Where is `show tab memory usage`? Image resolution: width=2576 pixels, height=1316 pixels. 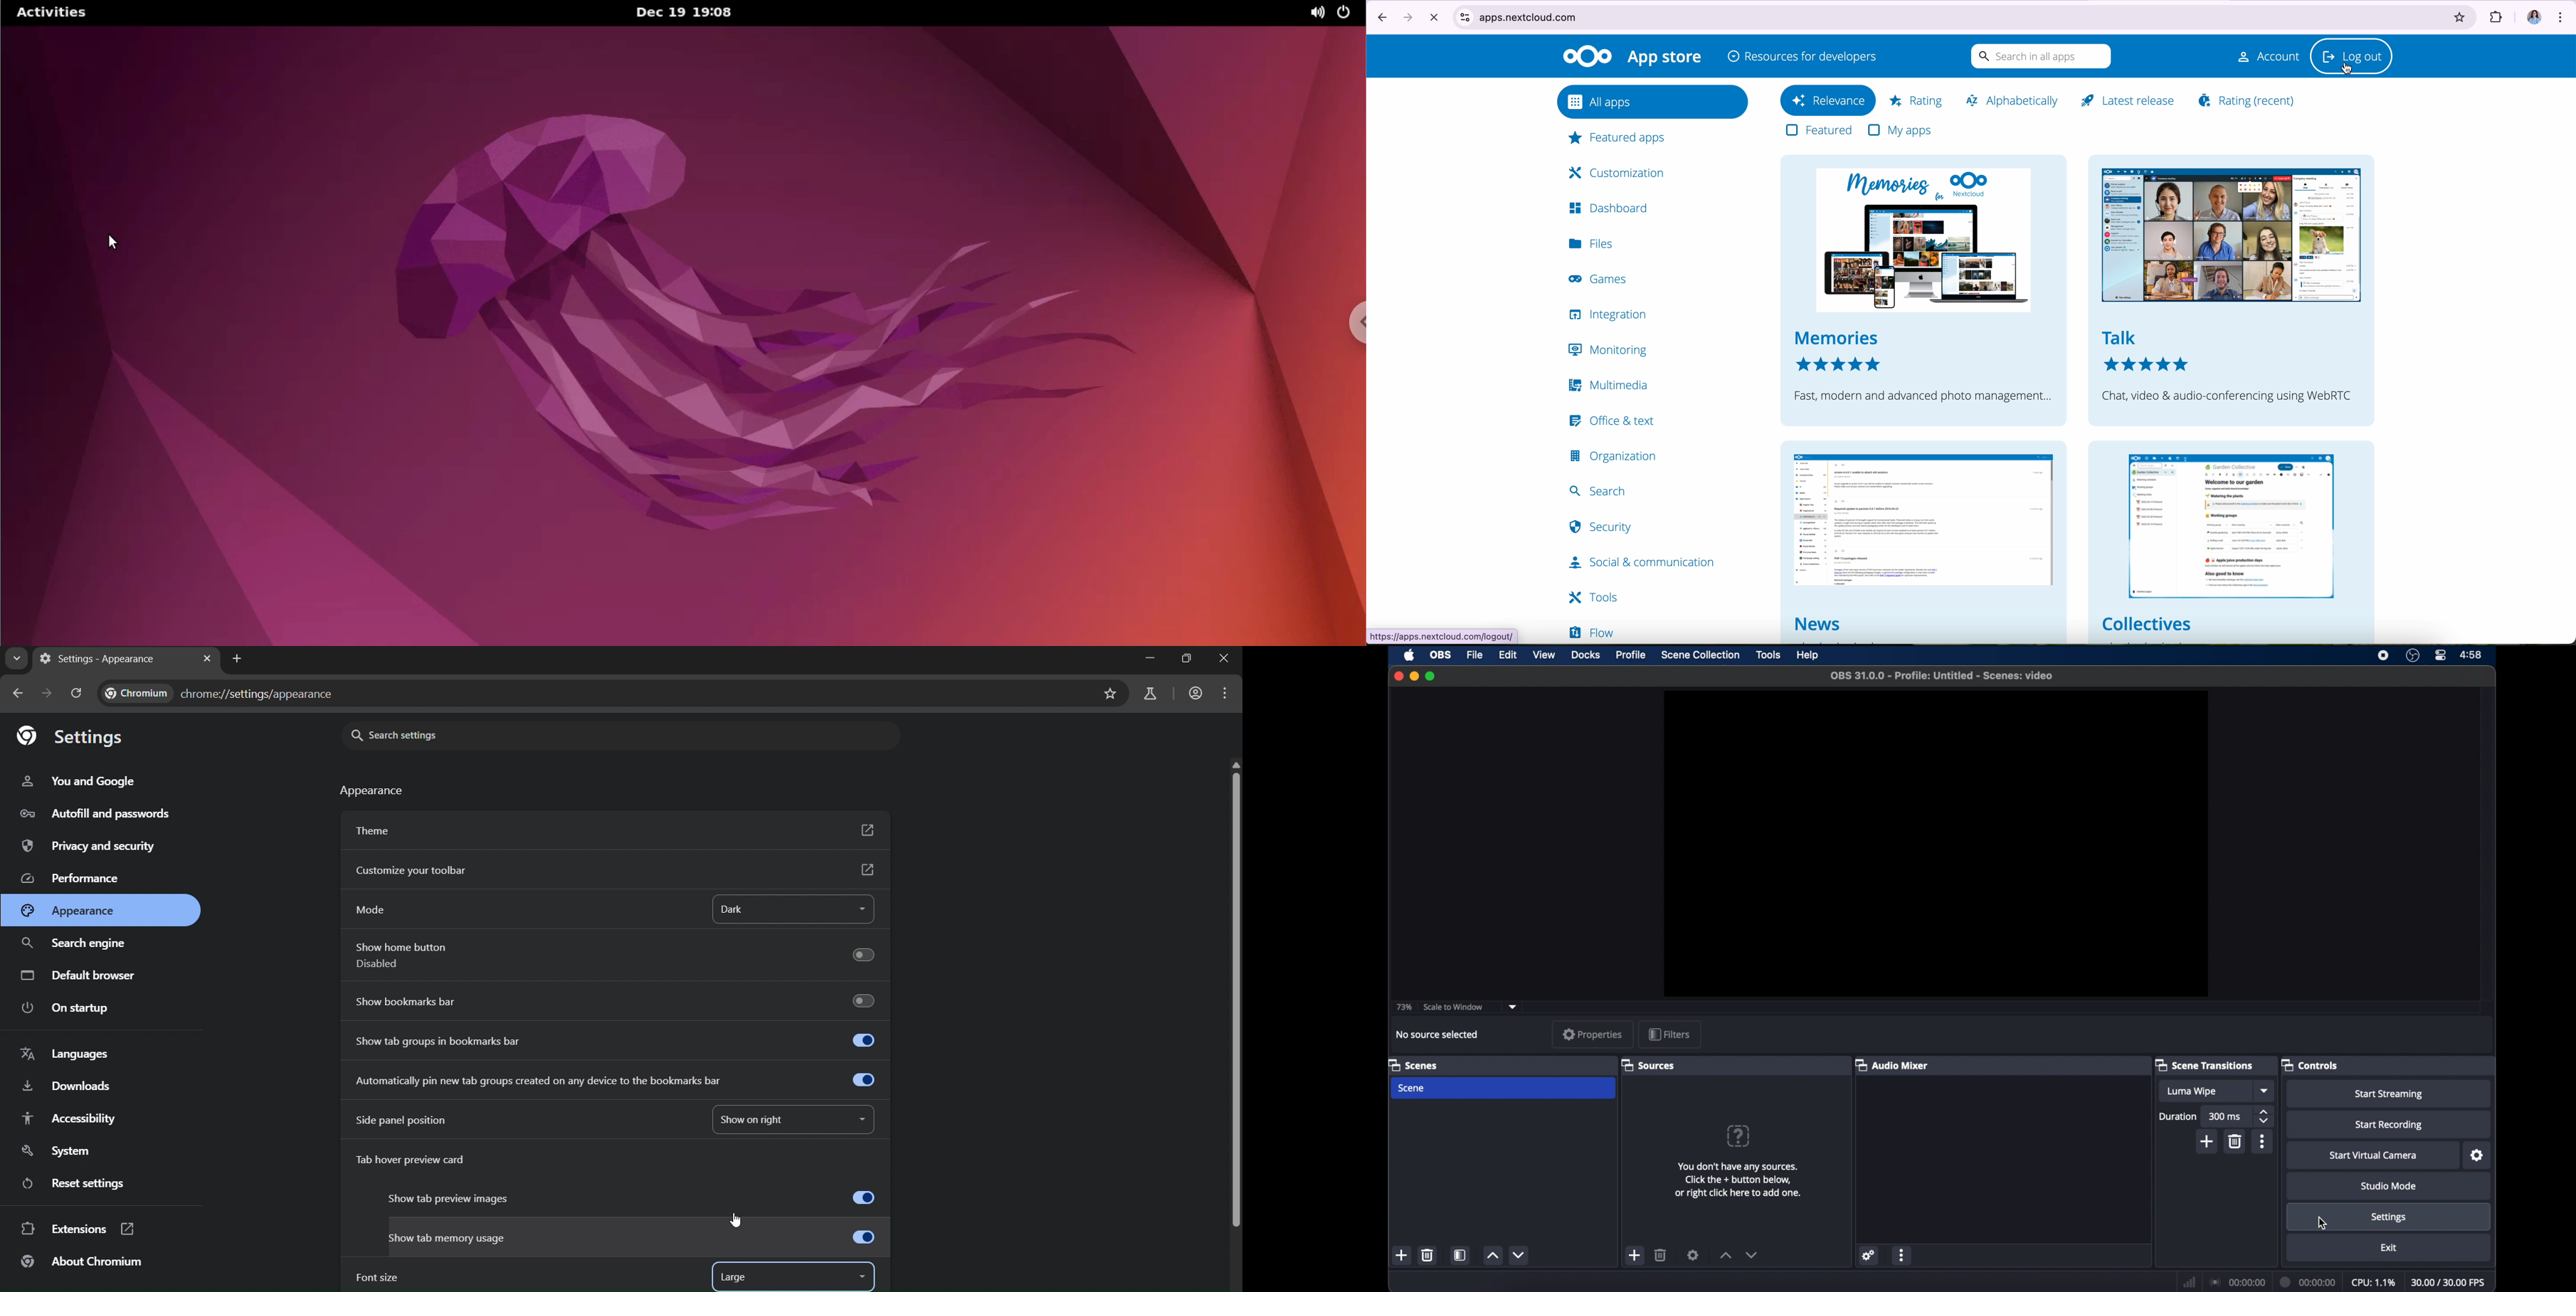
show tab memory usage is located at coordinates (633, 1238).